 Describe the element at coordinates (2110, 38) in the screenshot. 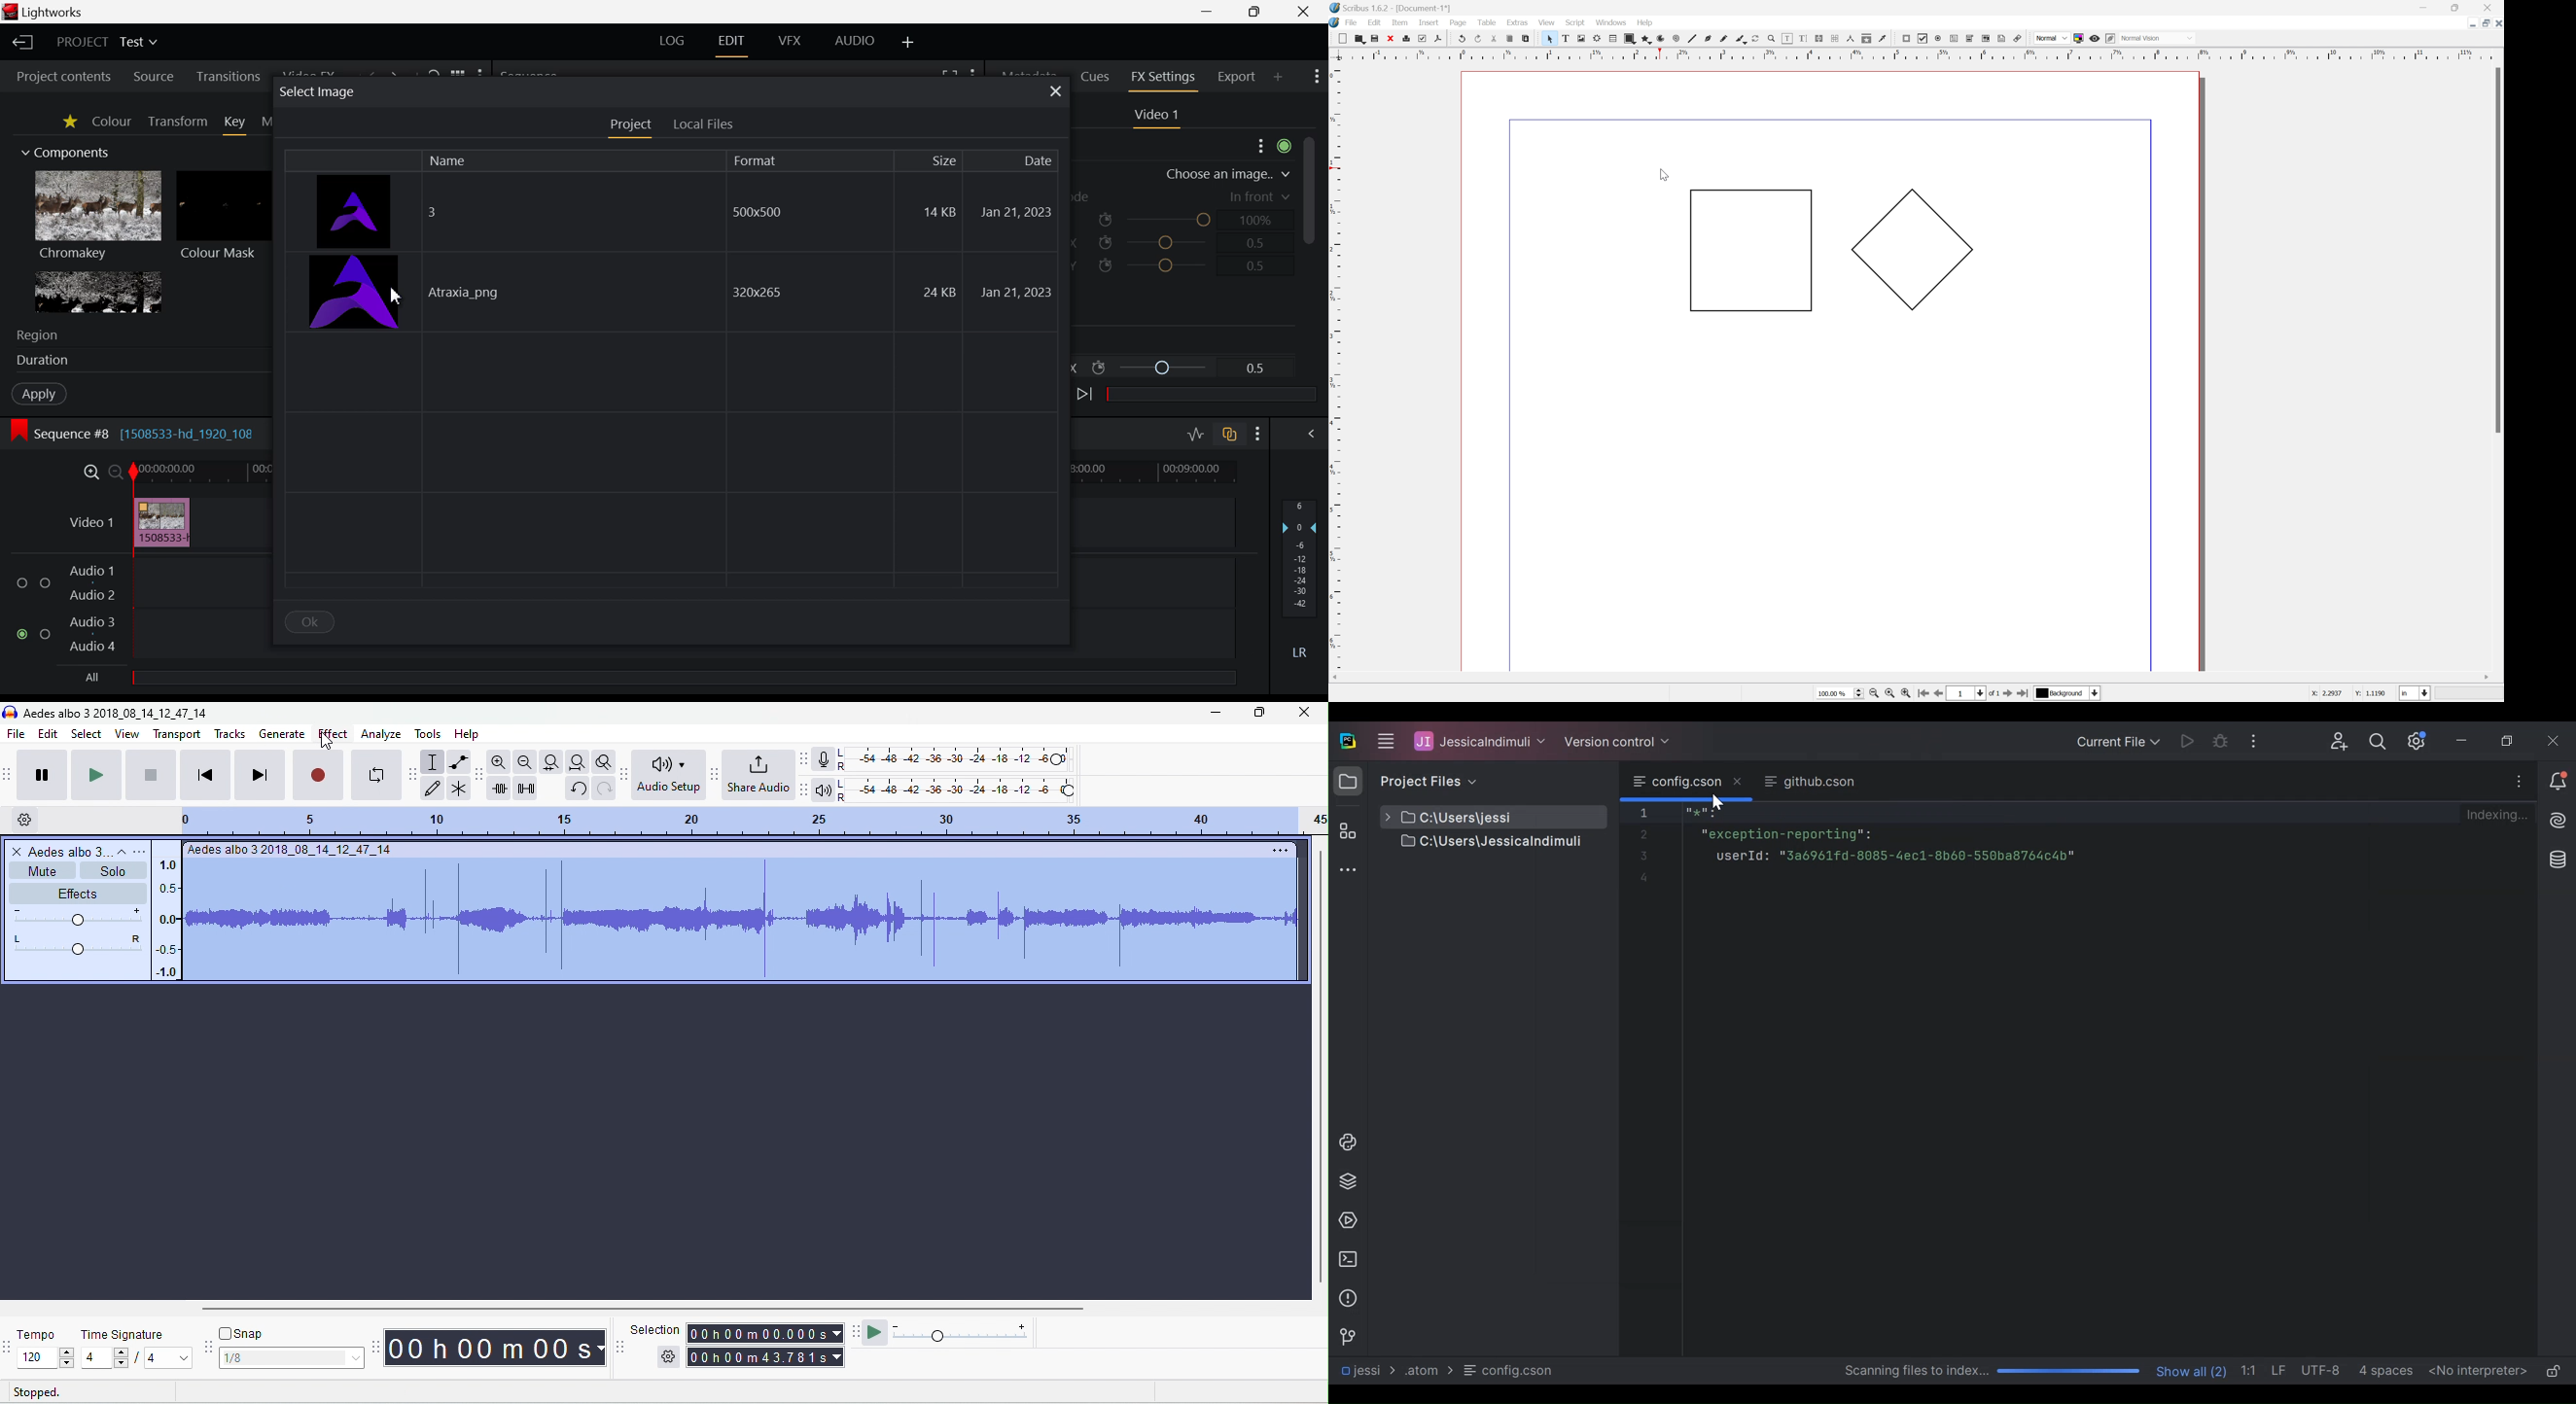

I see `Edit preview` at that location.